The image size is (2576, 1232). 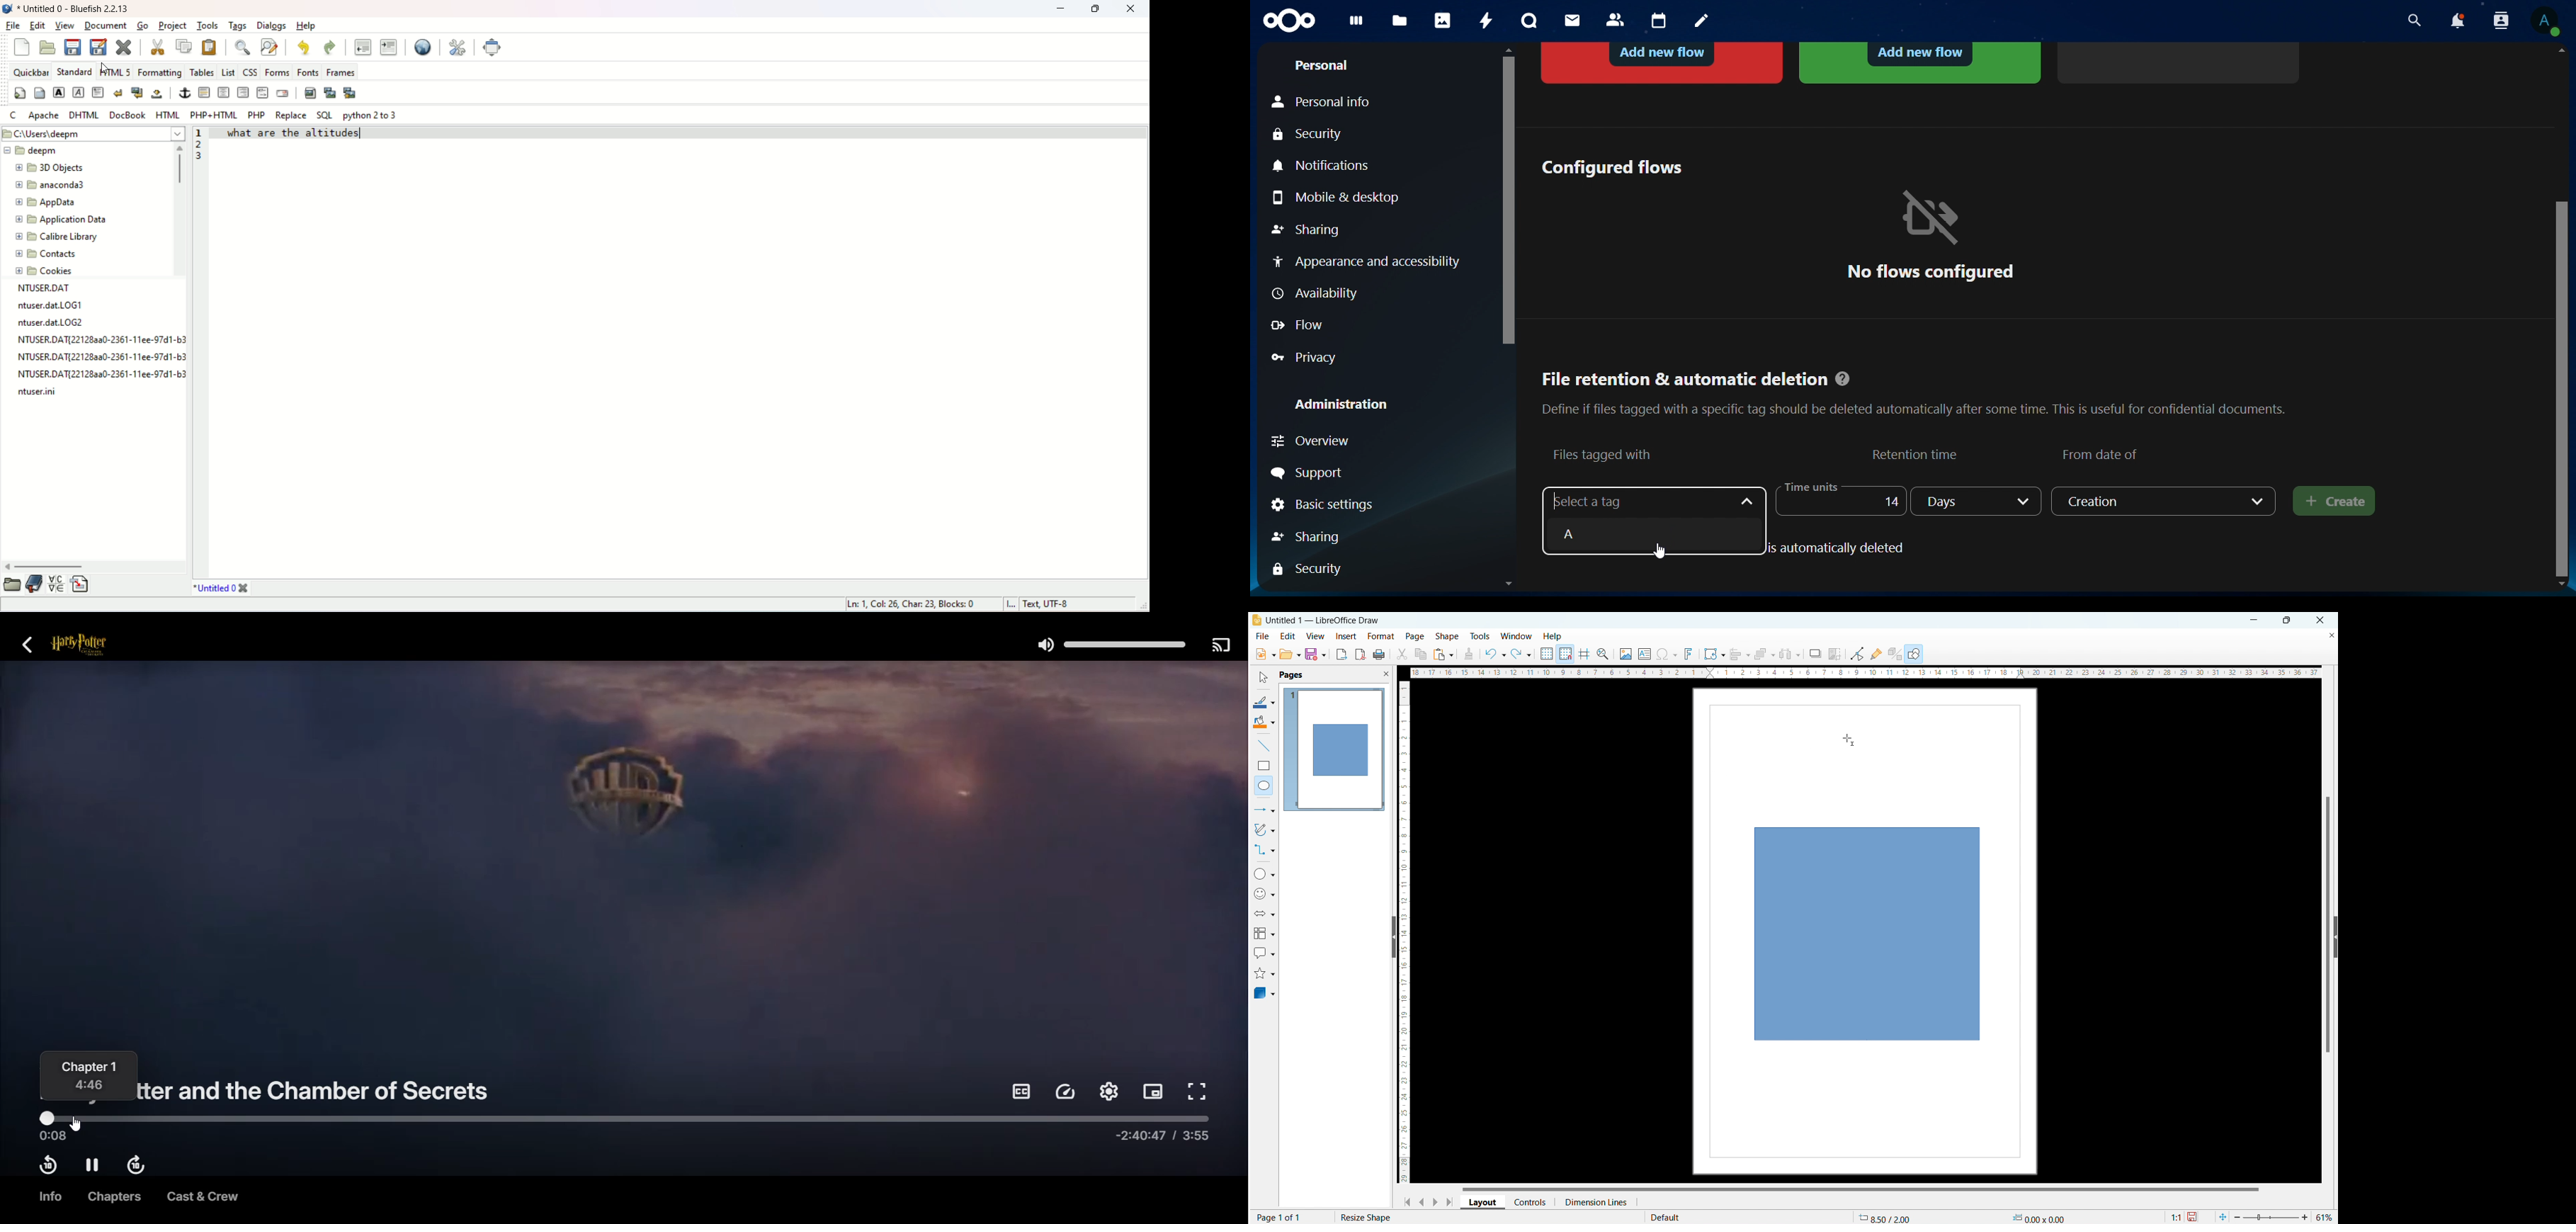 What do you see at coordinates (1306, 231) in the screenshot?
I see `sharing` at bounding box center [1306, 231].